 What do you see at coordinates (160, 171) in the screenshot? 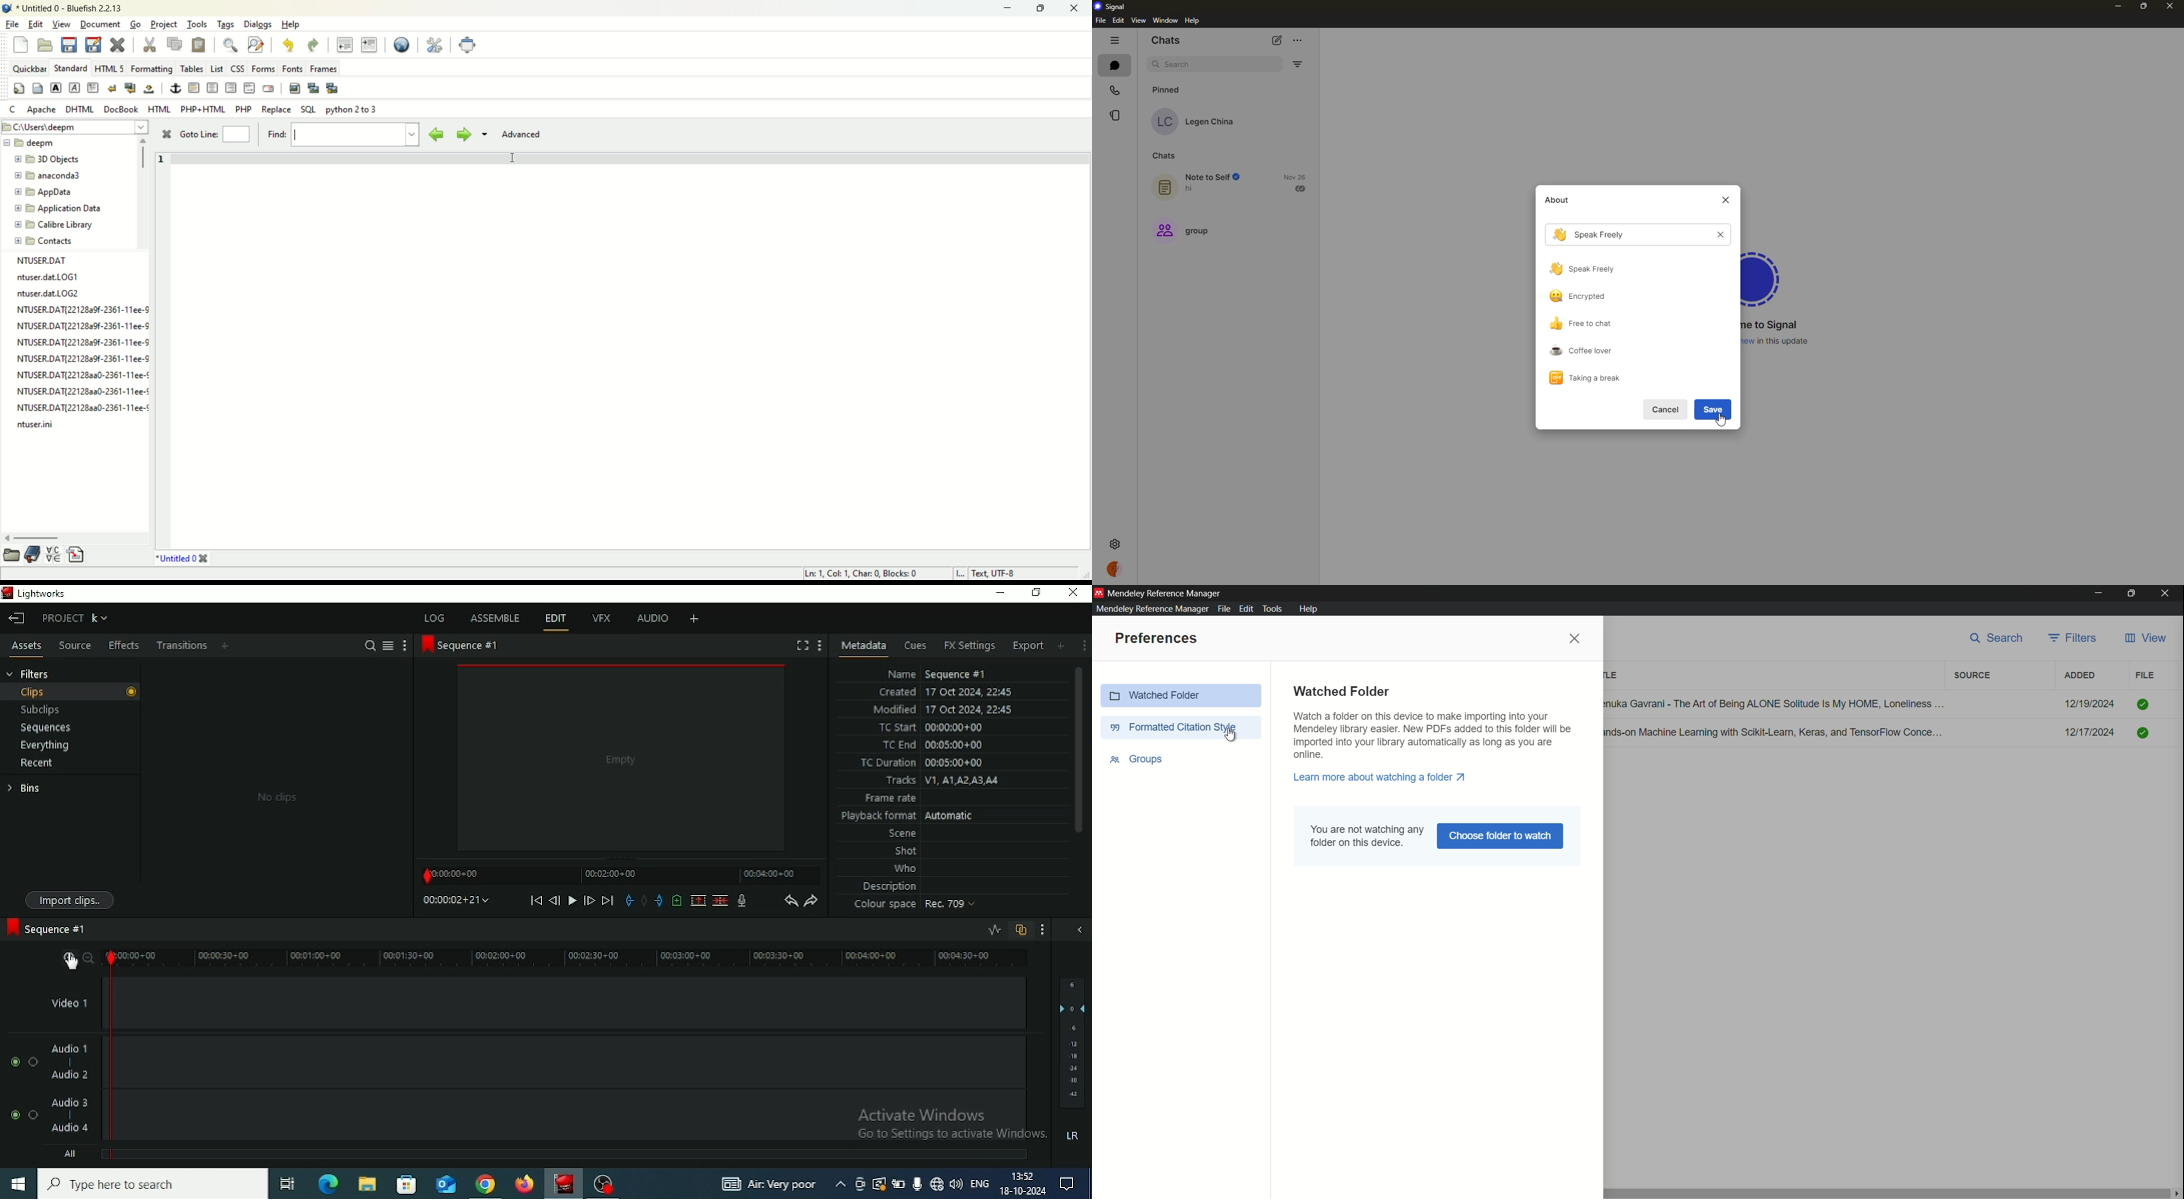
I see `line number` at bounding box center [160, 171].